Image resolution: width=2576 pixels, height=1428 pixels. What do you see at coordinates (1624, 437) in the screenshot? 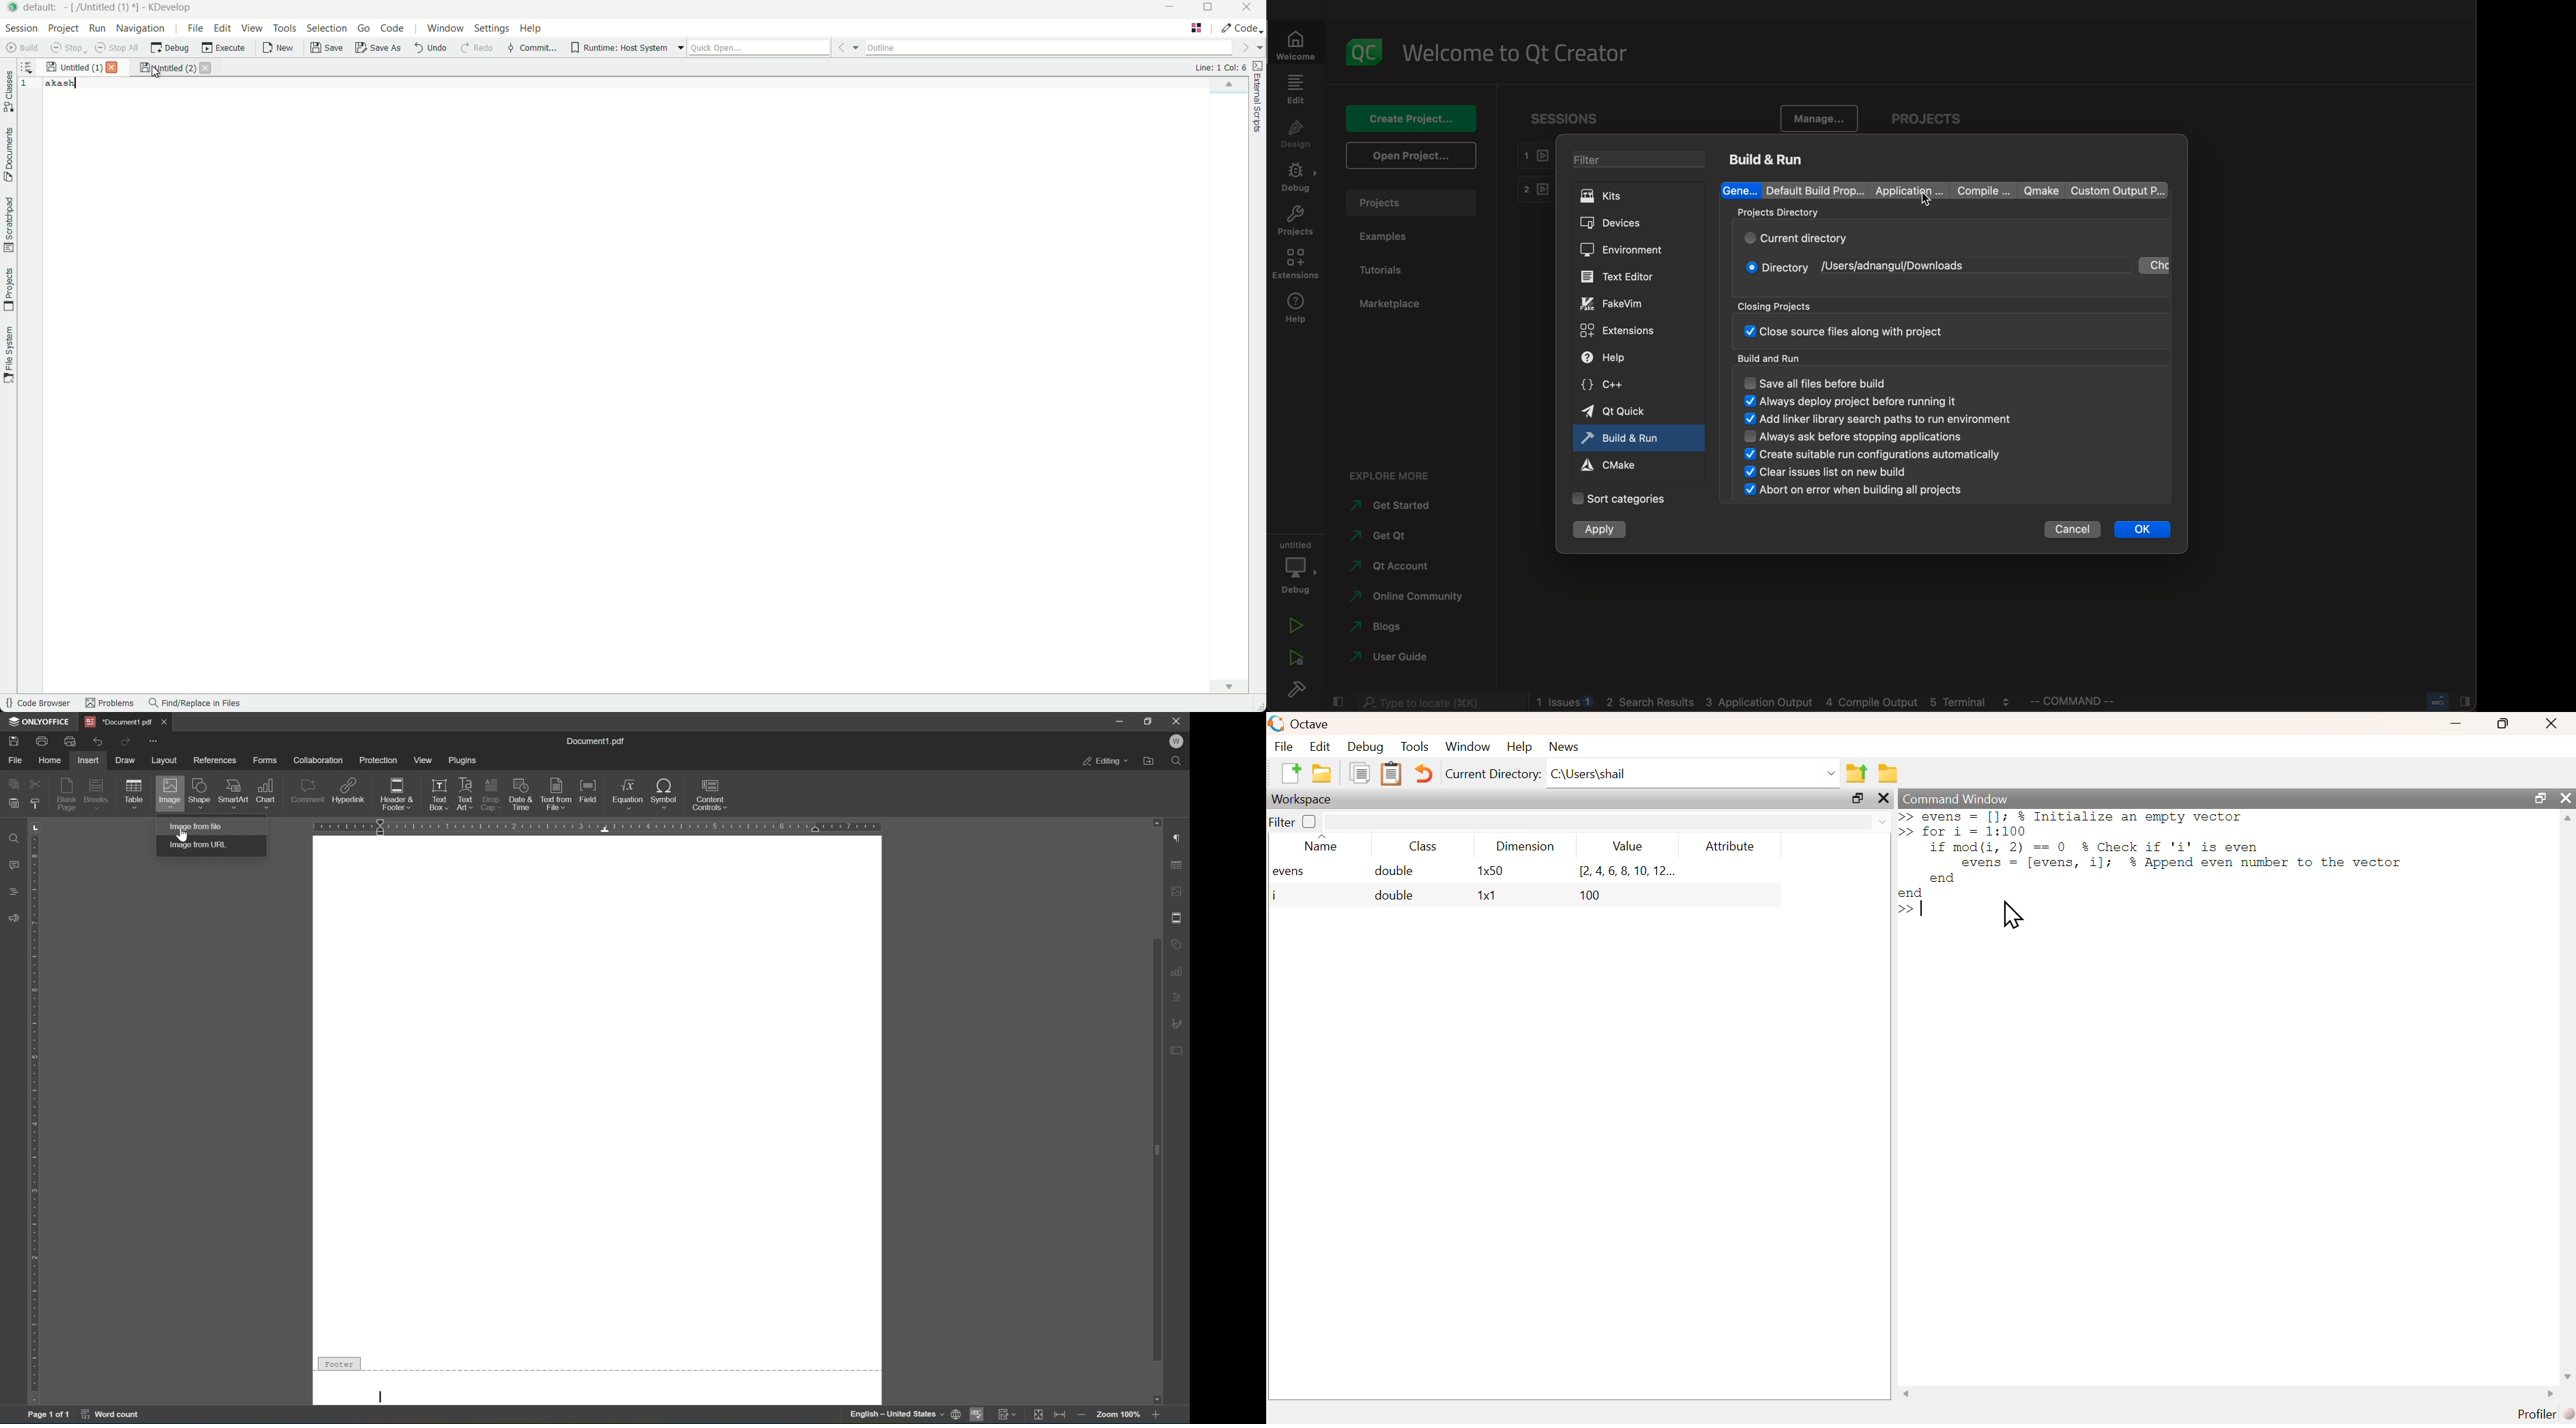
I see `build and run` at bounding box center [1624, 437].